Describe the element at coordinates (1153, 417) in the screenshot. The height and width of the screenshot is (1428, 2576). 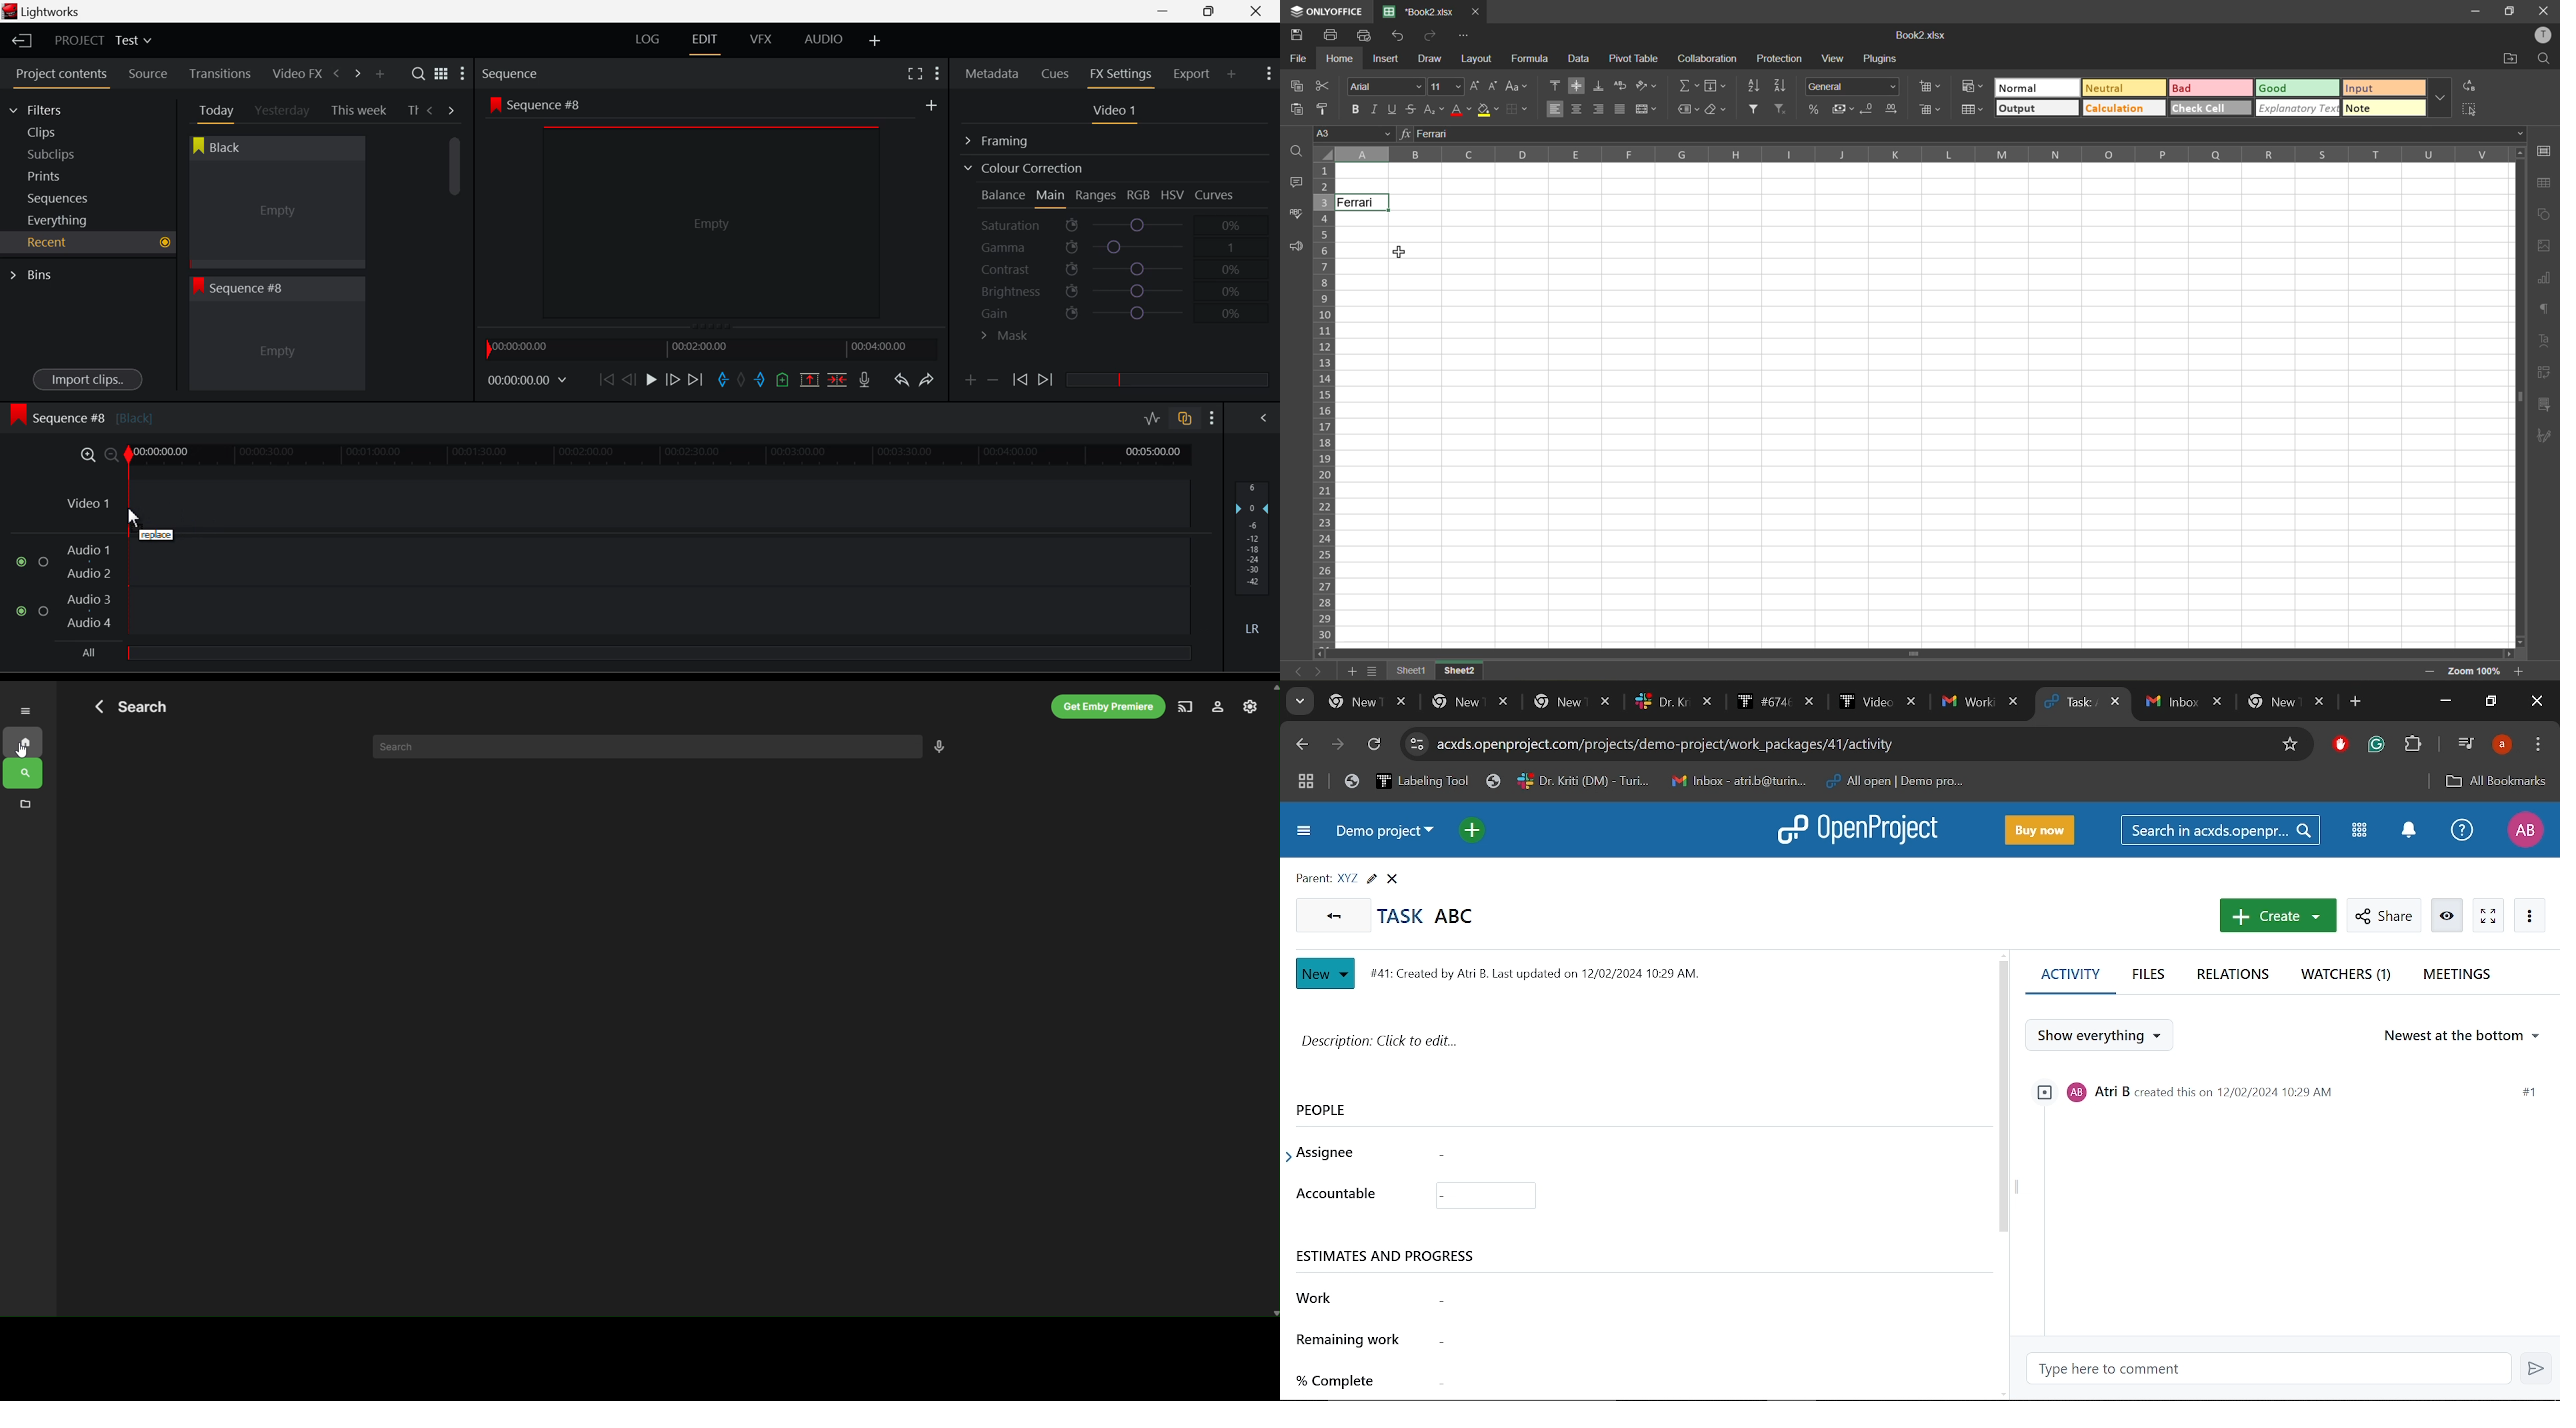
I see `Toggle audio editing levels` at that location.